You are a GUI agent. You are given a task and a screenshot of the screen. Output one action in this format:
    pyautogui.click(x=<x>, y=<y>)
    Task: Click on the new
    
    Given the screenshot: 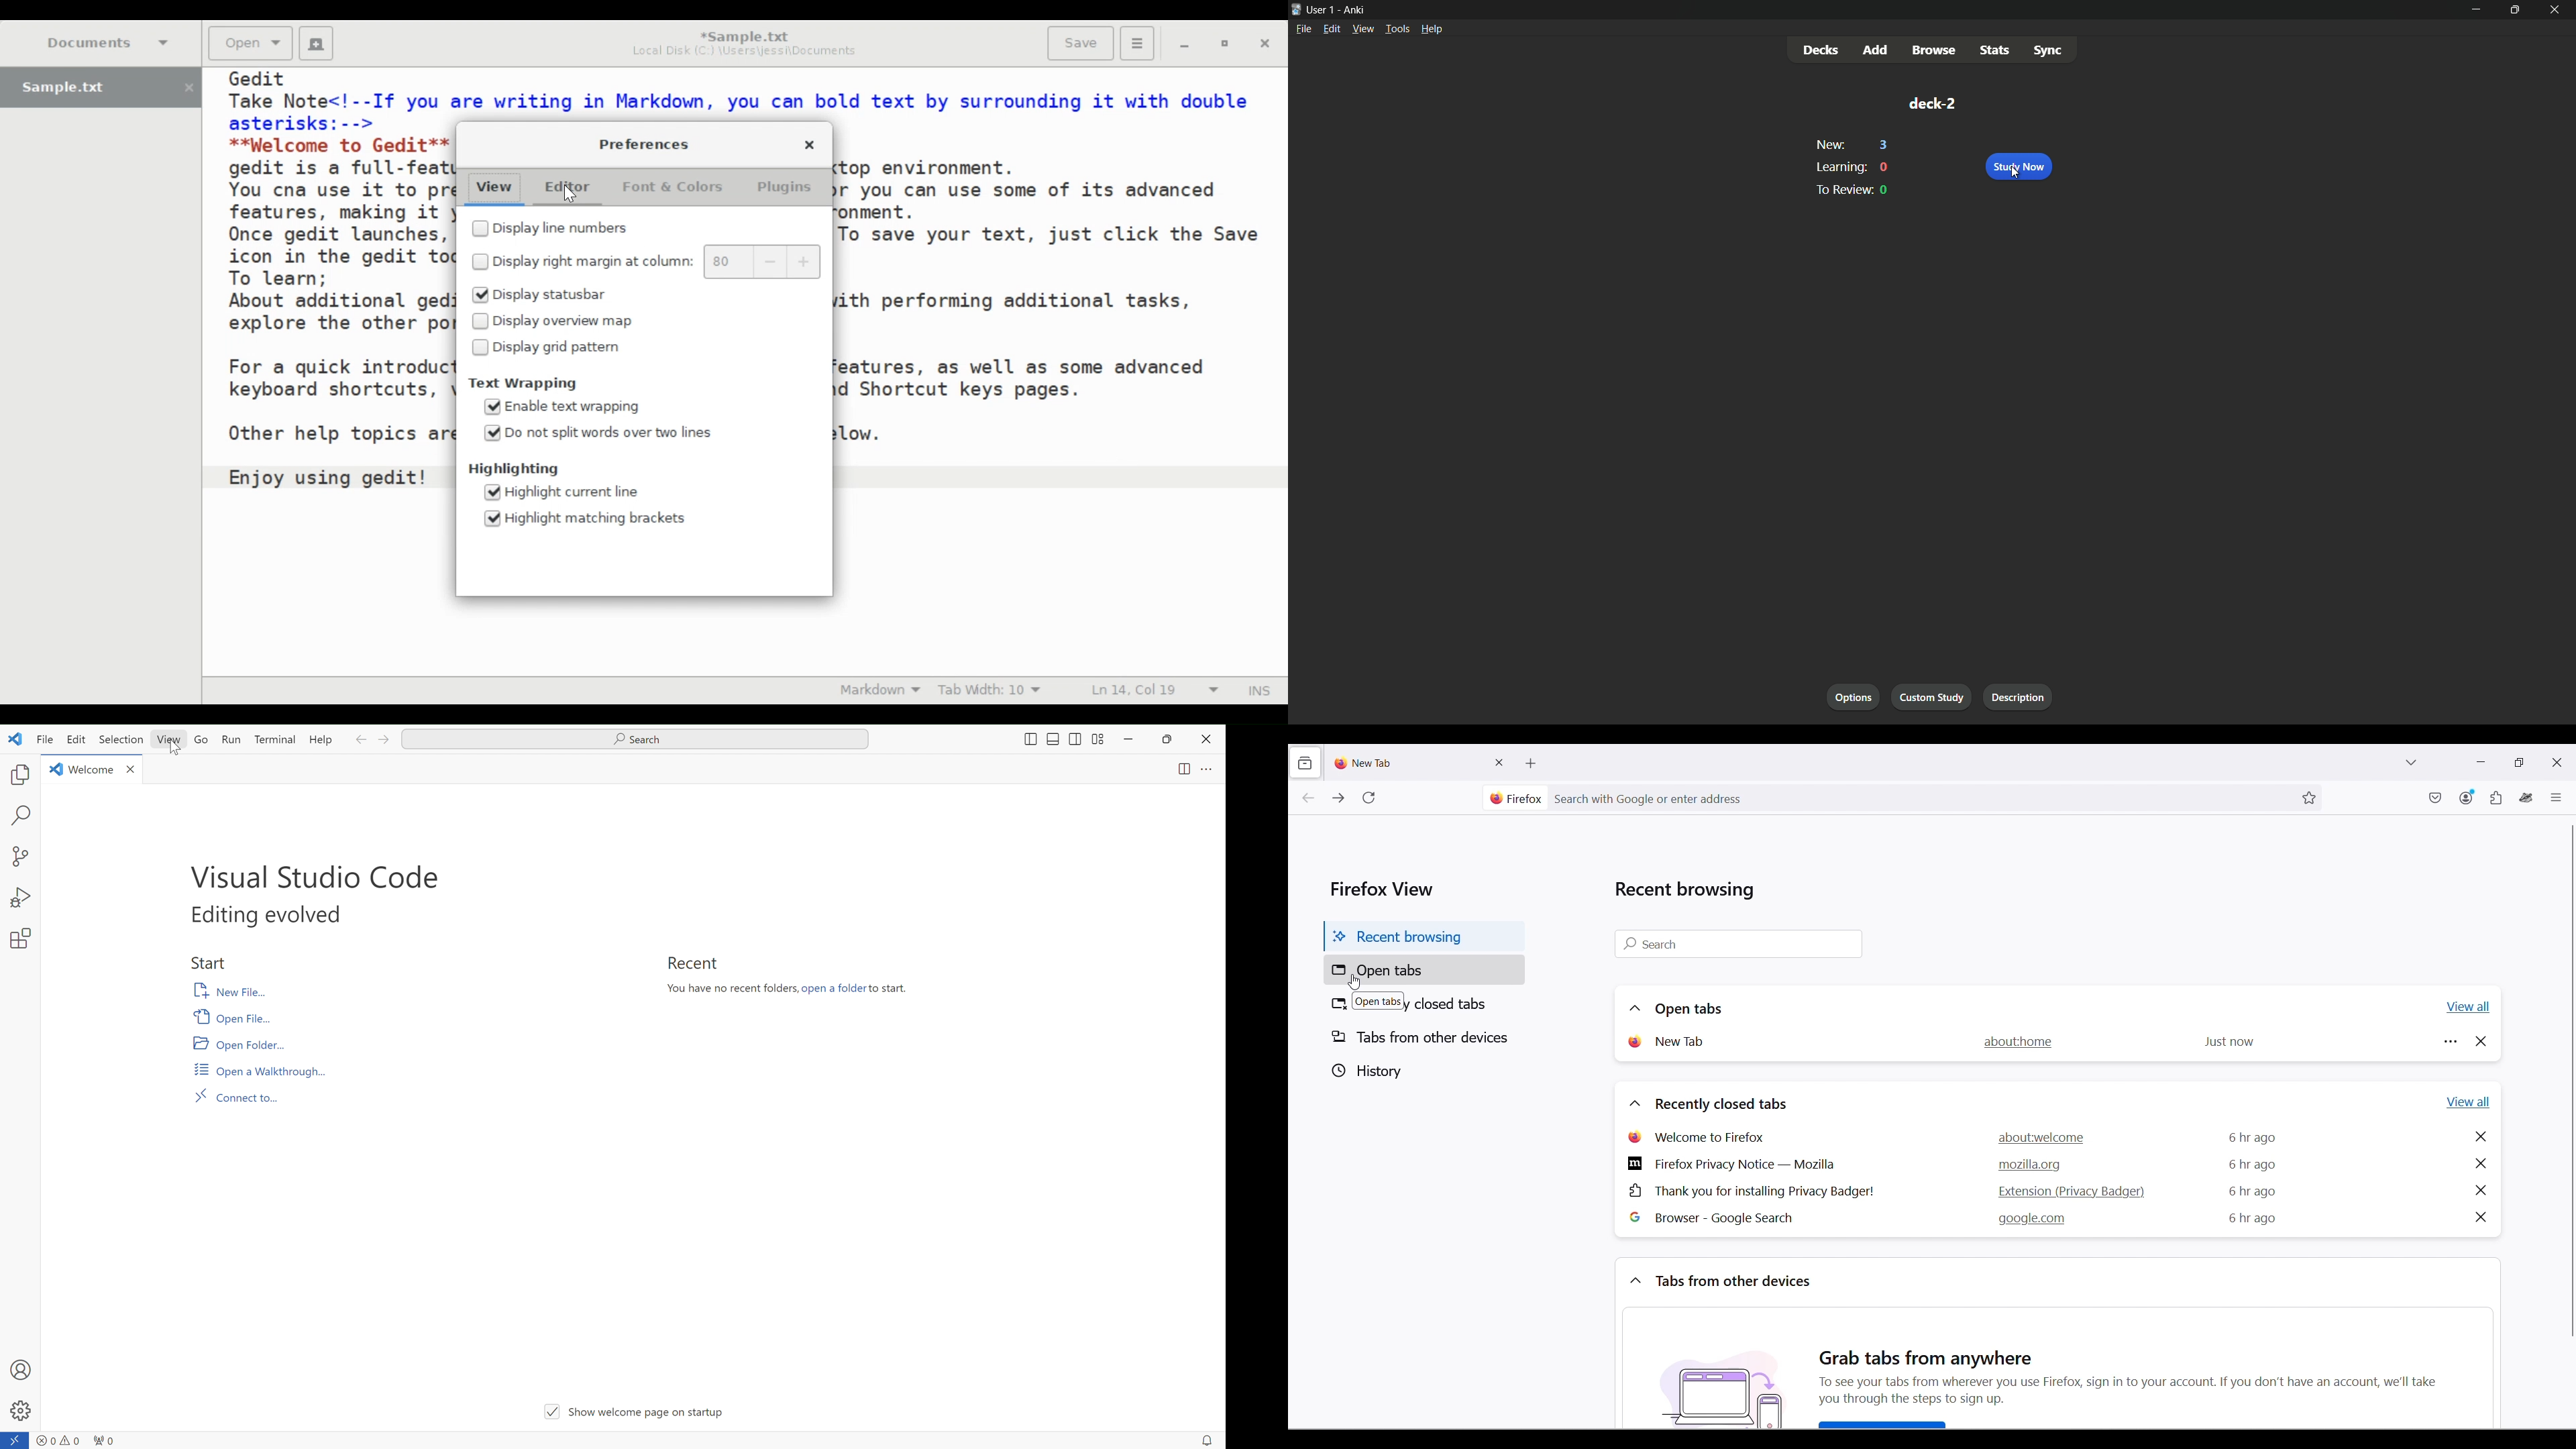 What is the action you would take?
    pyautogui.click(x=1831, y=145)
    